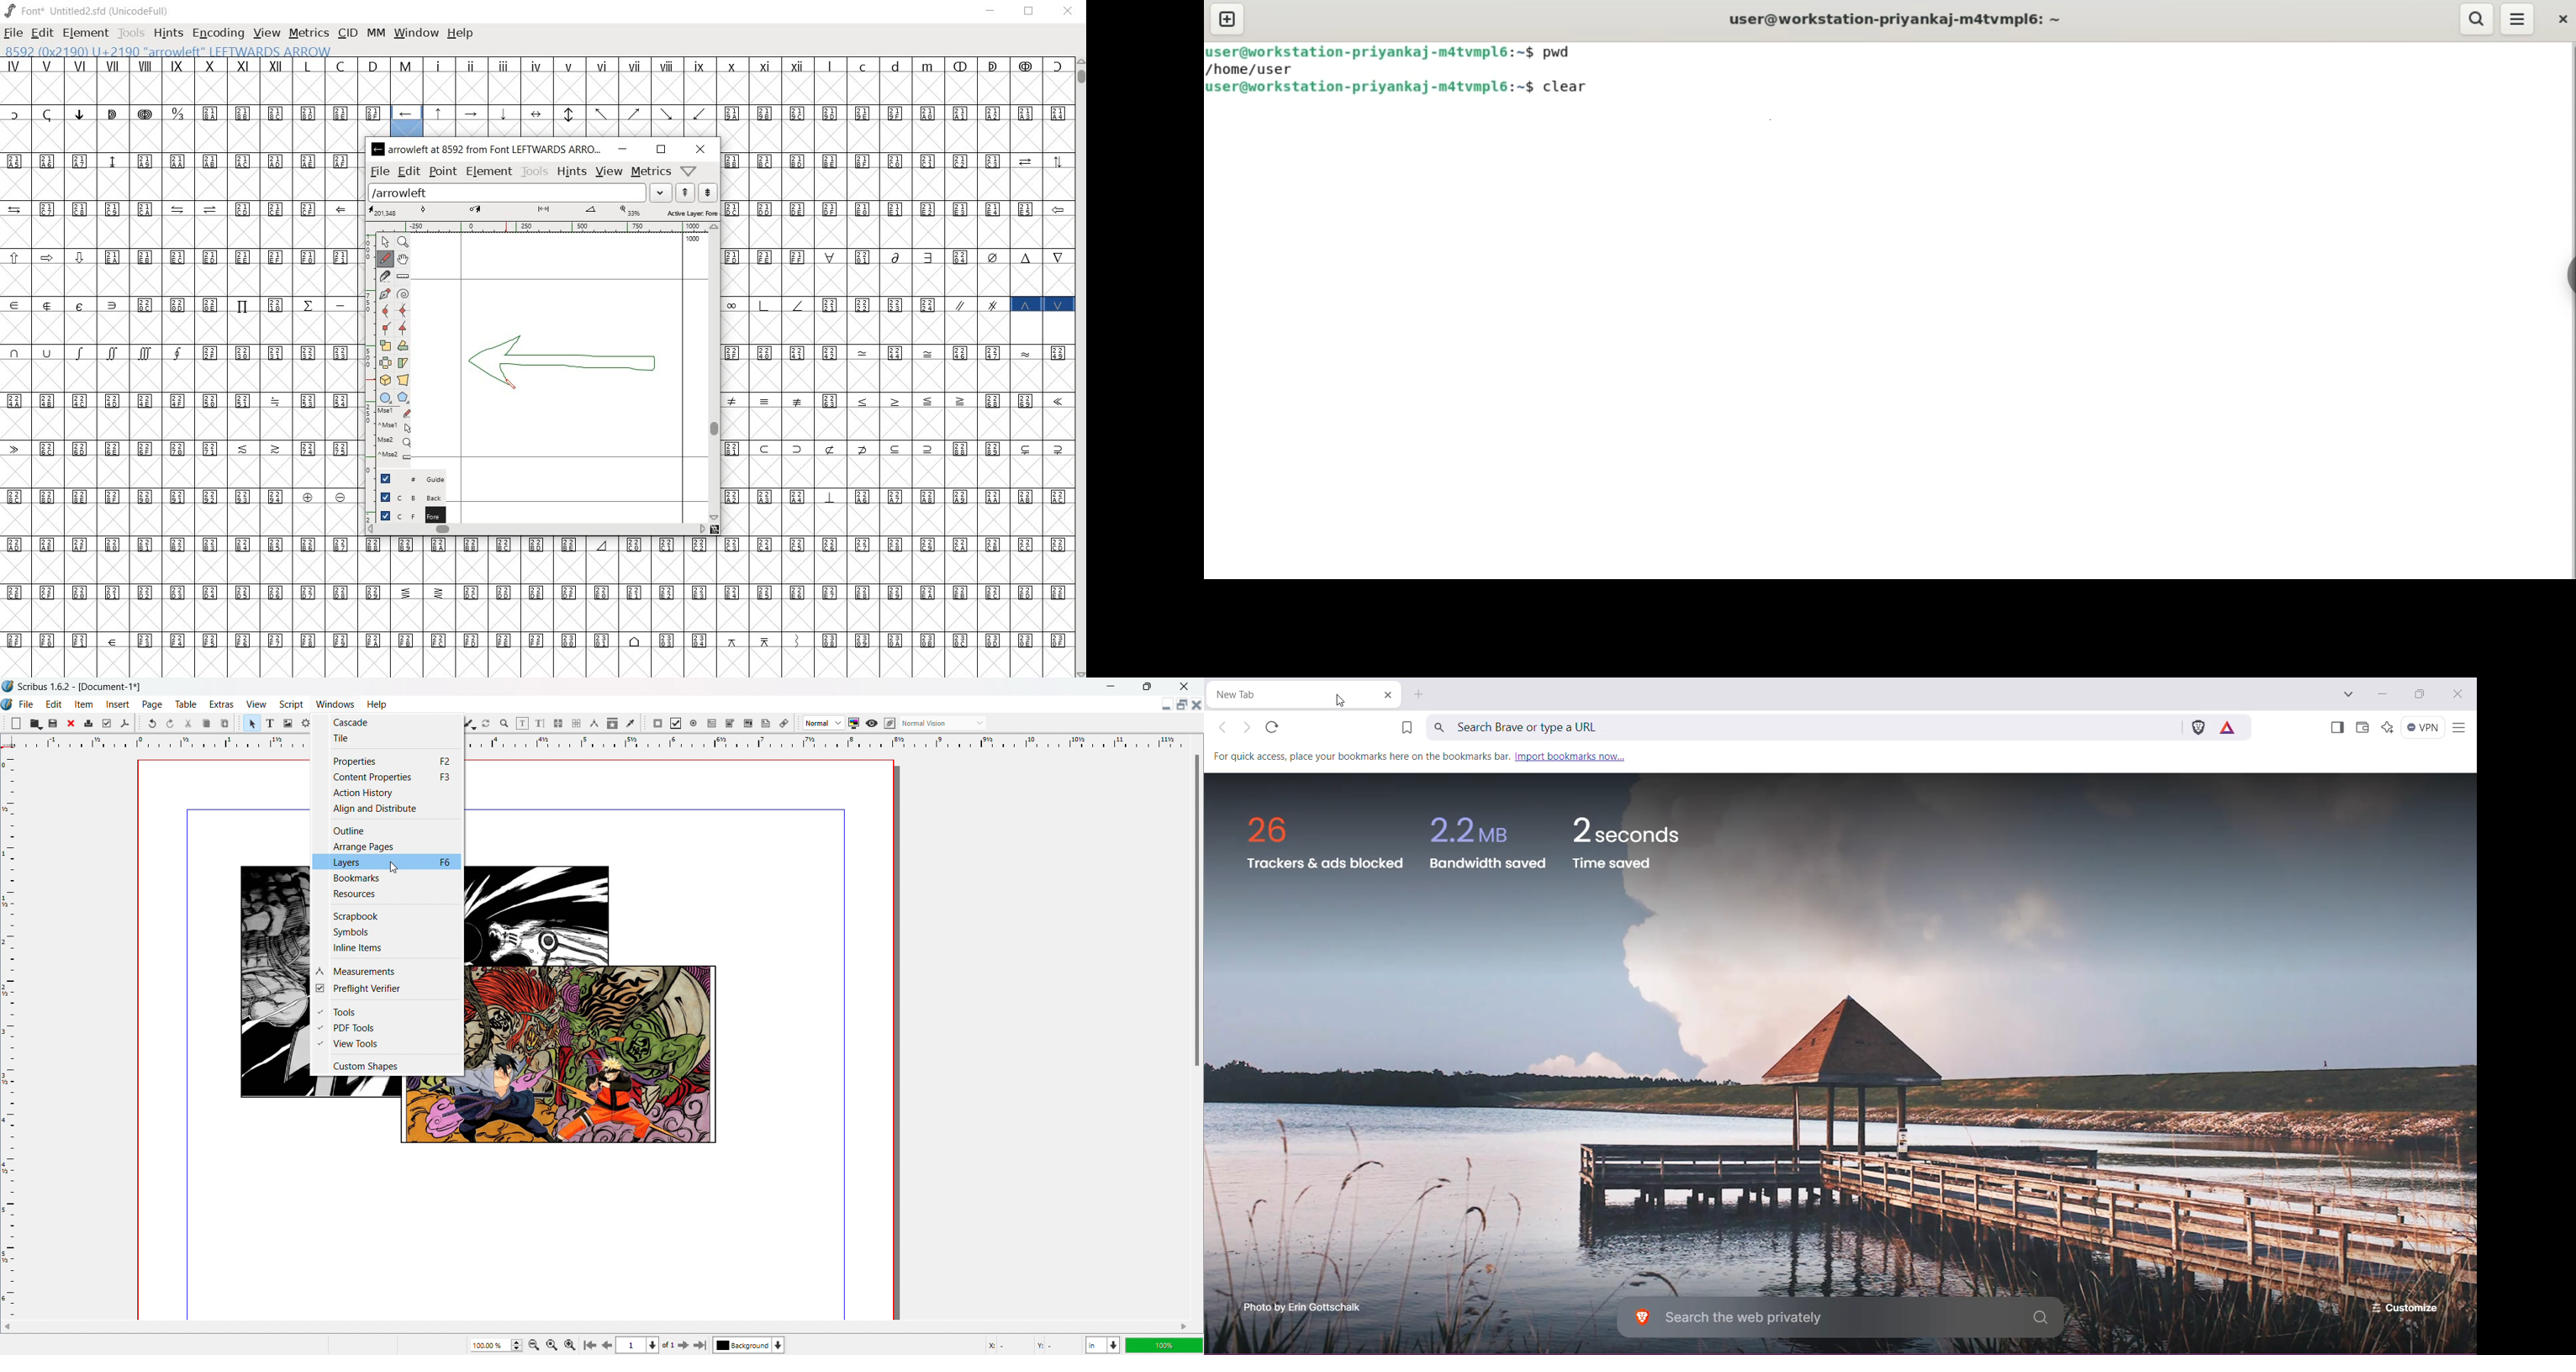 The image size is (2576, 1372). I want to click on pdf push button, so click(658, 723).